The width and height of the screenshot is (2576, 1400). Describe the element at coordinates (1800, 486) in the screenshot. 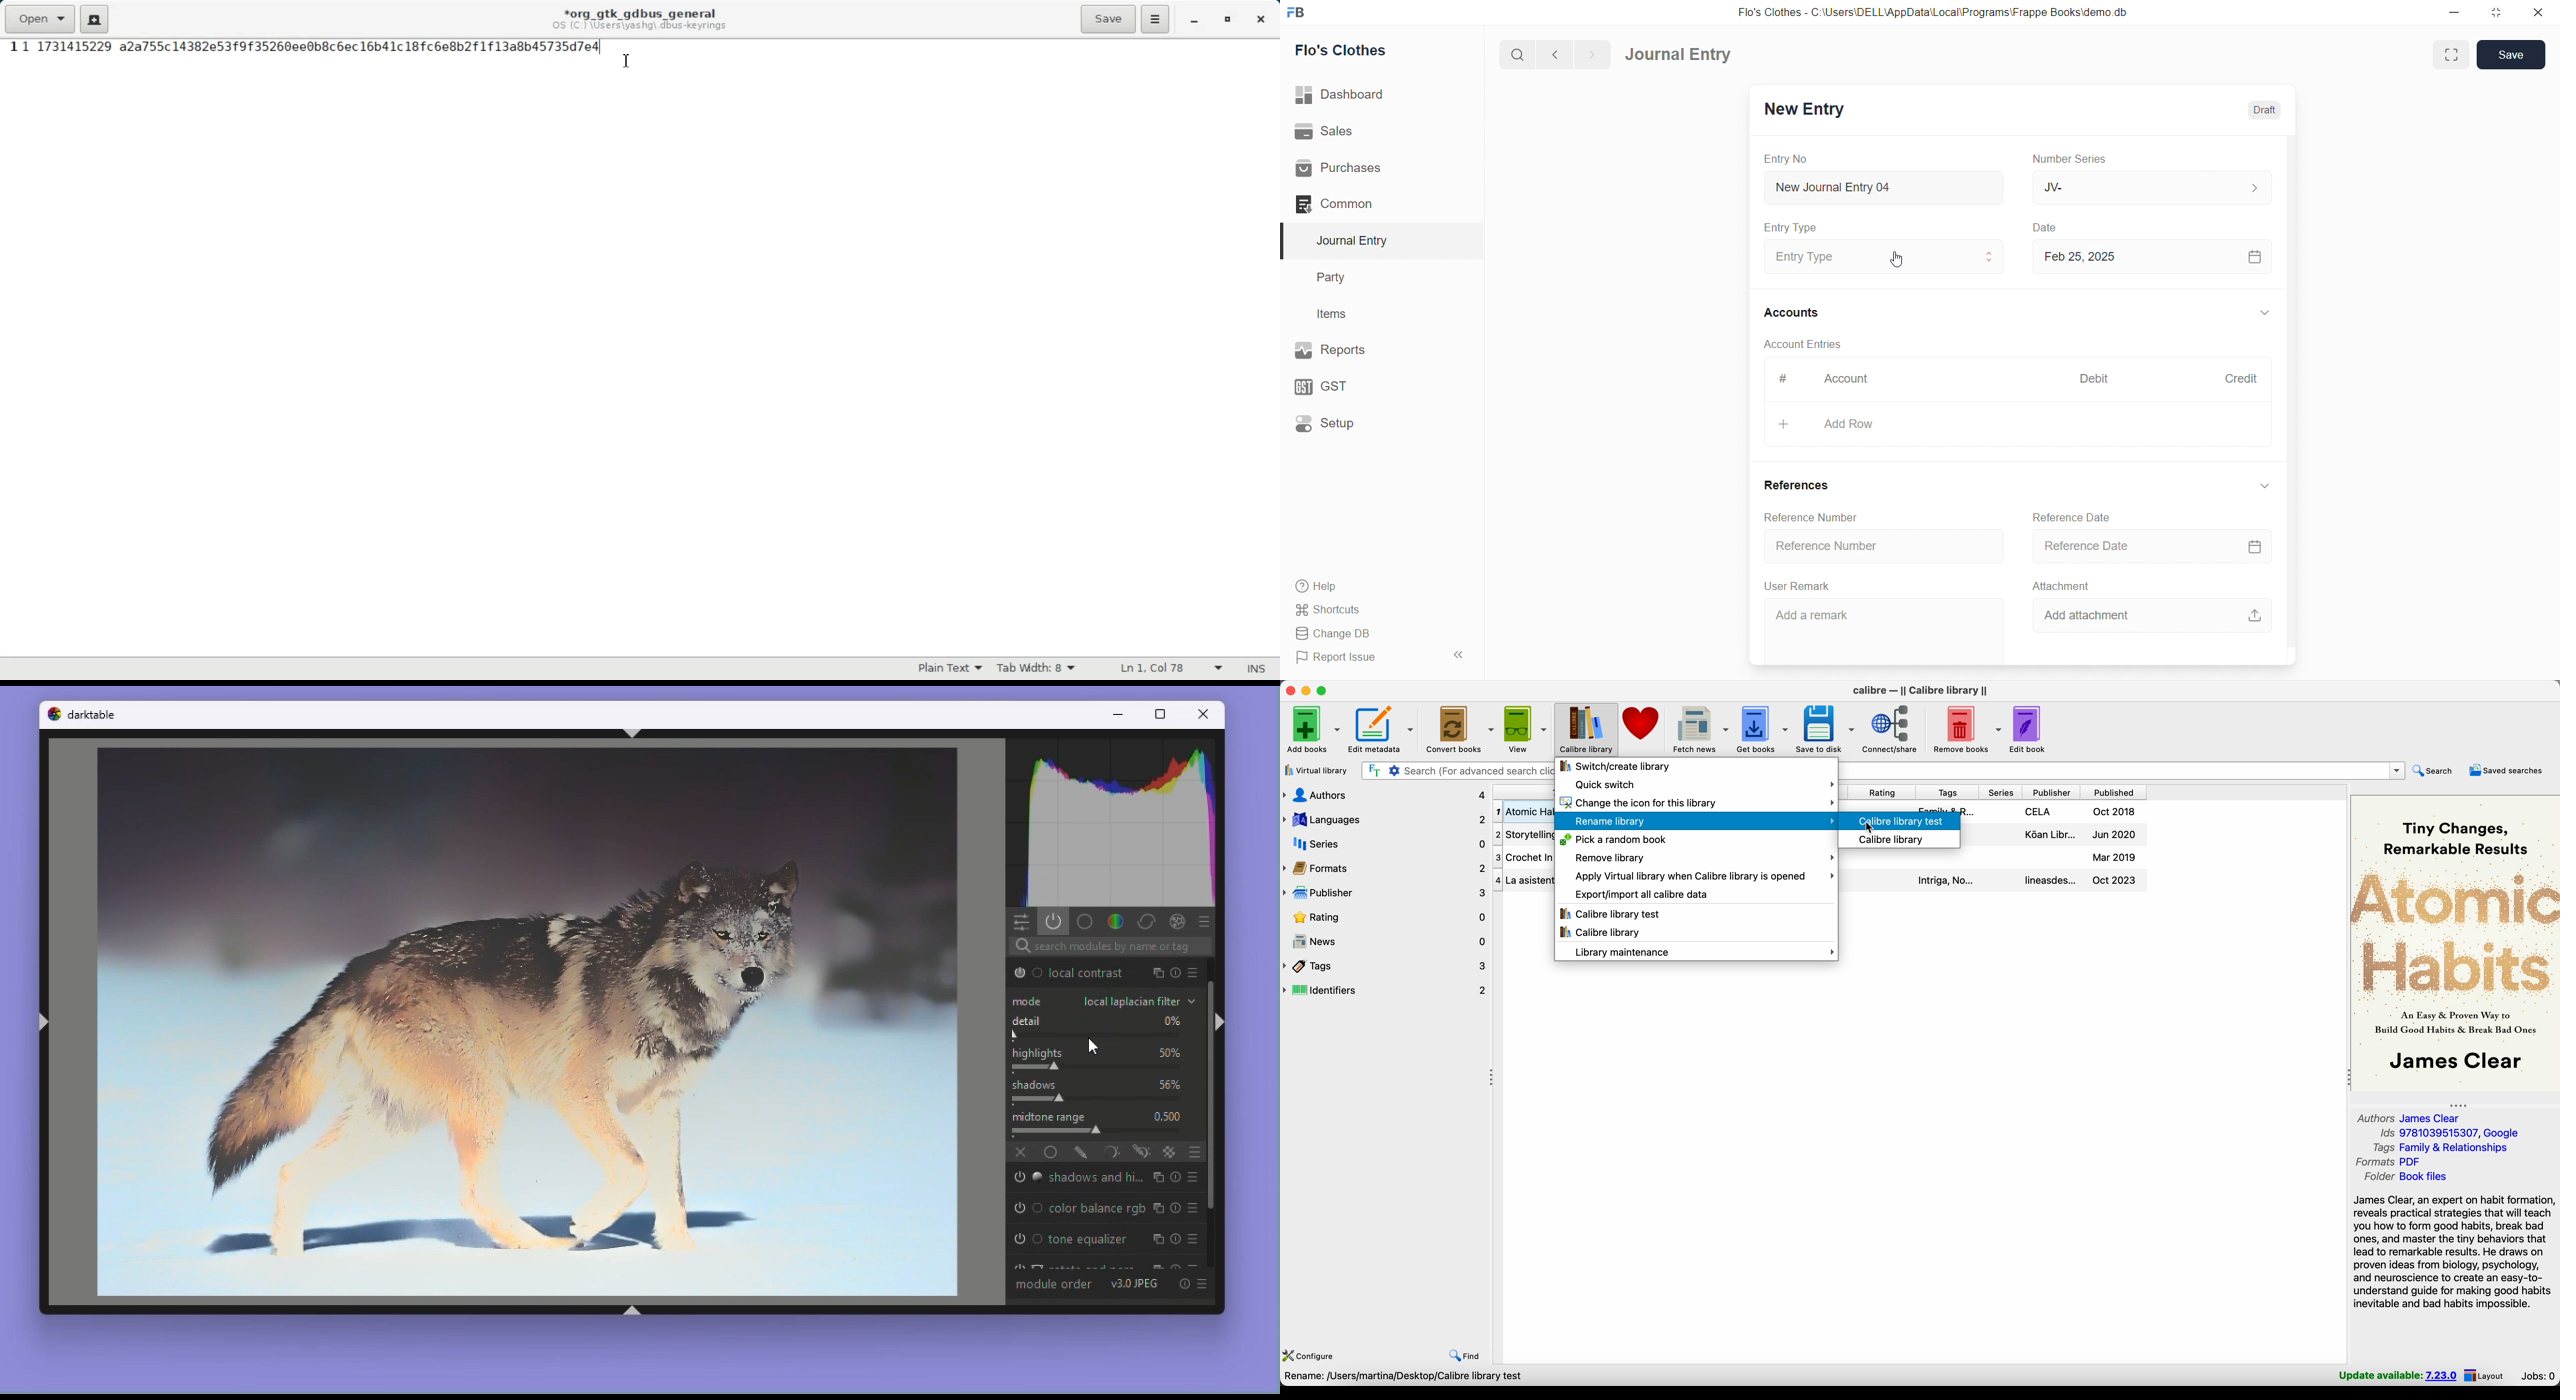

I see `References` at that location.